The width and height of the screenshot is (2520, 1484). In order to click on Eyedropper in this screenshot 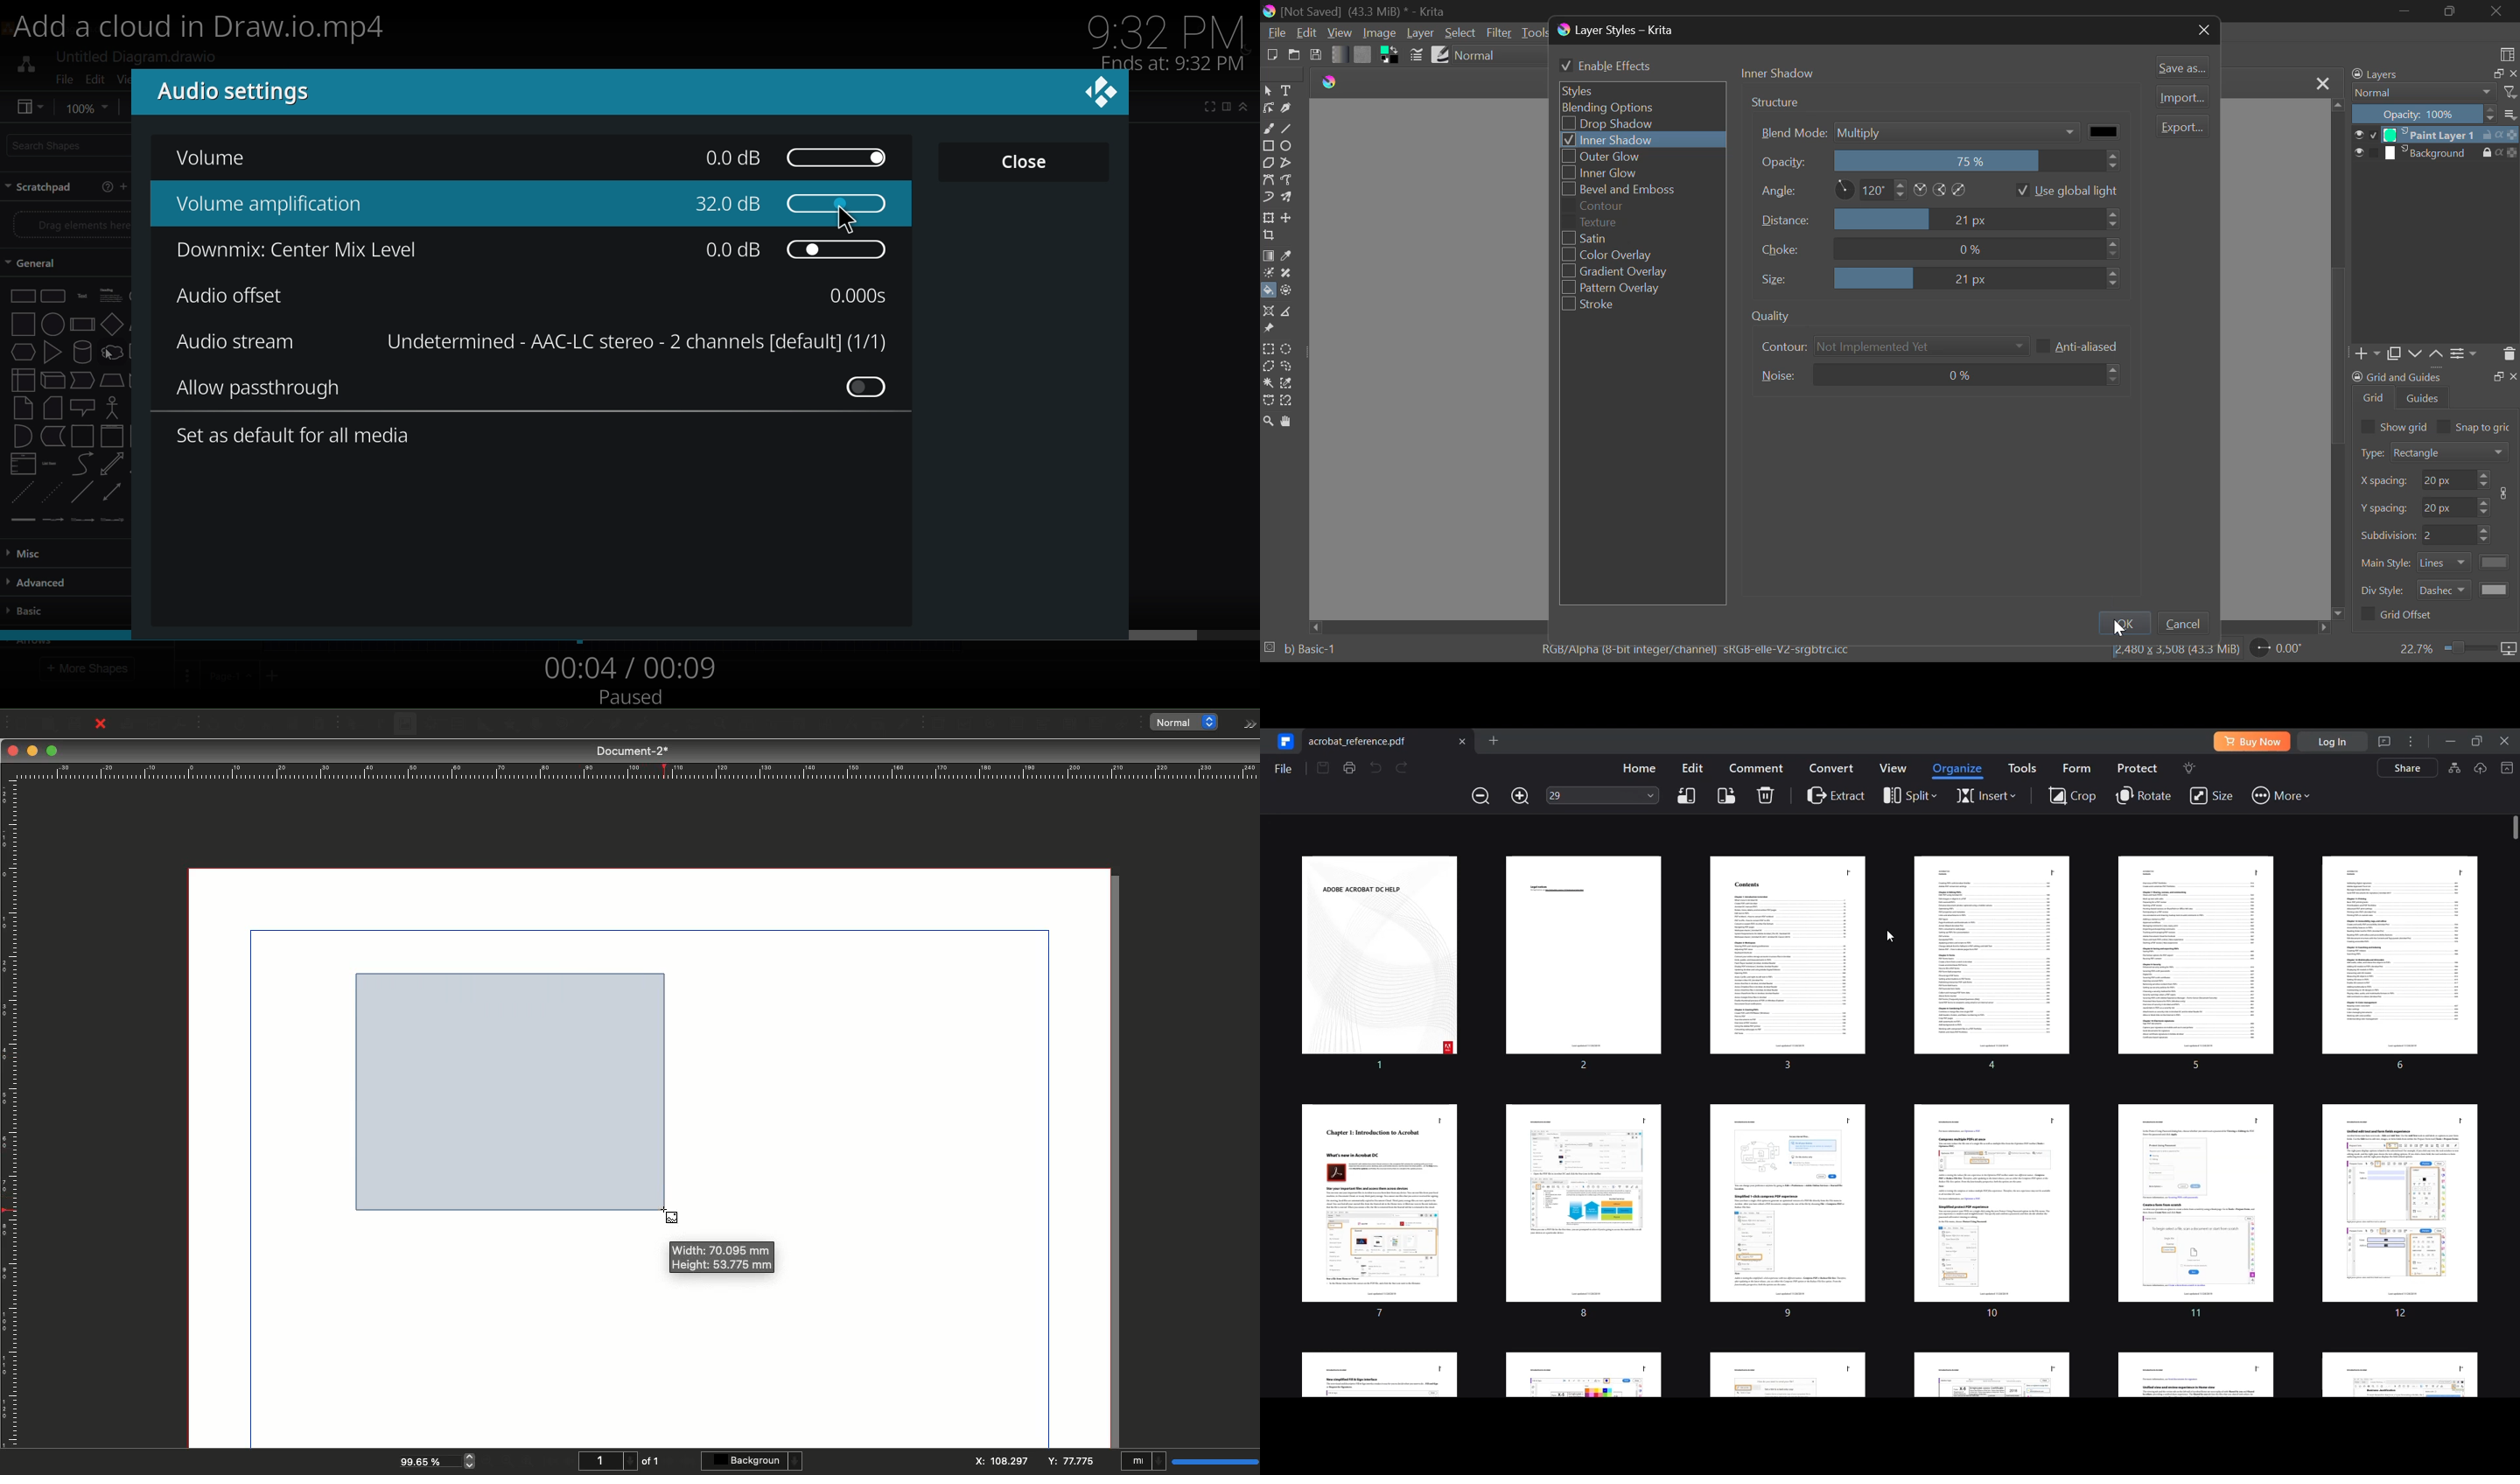, I will do `click(1289, 255)`.